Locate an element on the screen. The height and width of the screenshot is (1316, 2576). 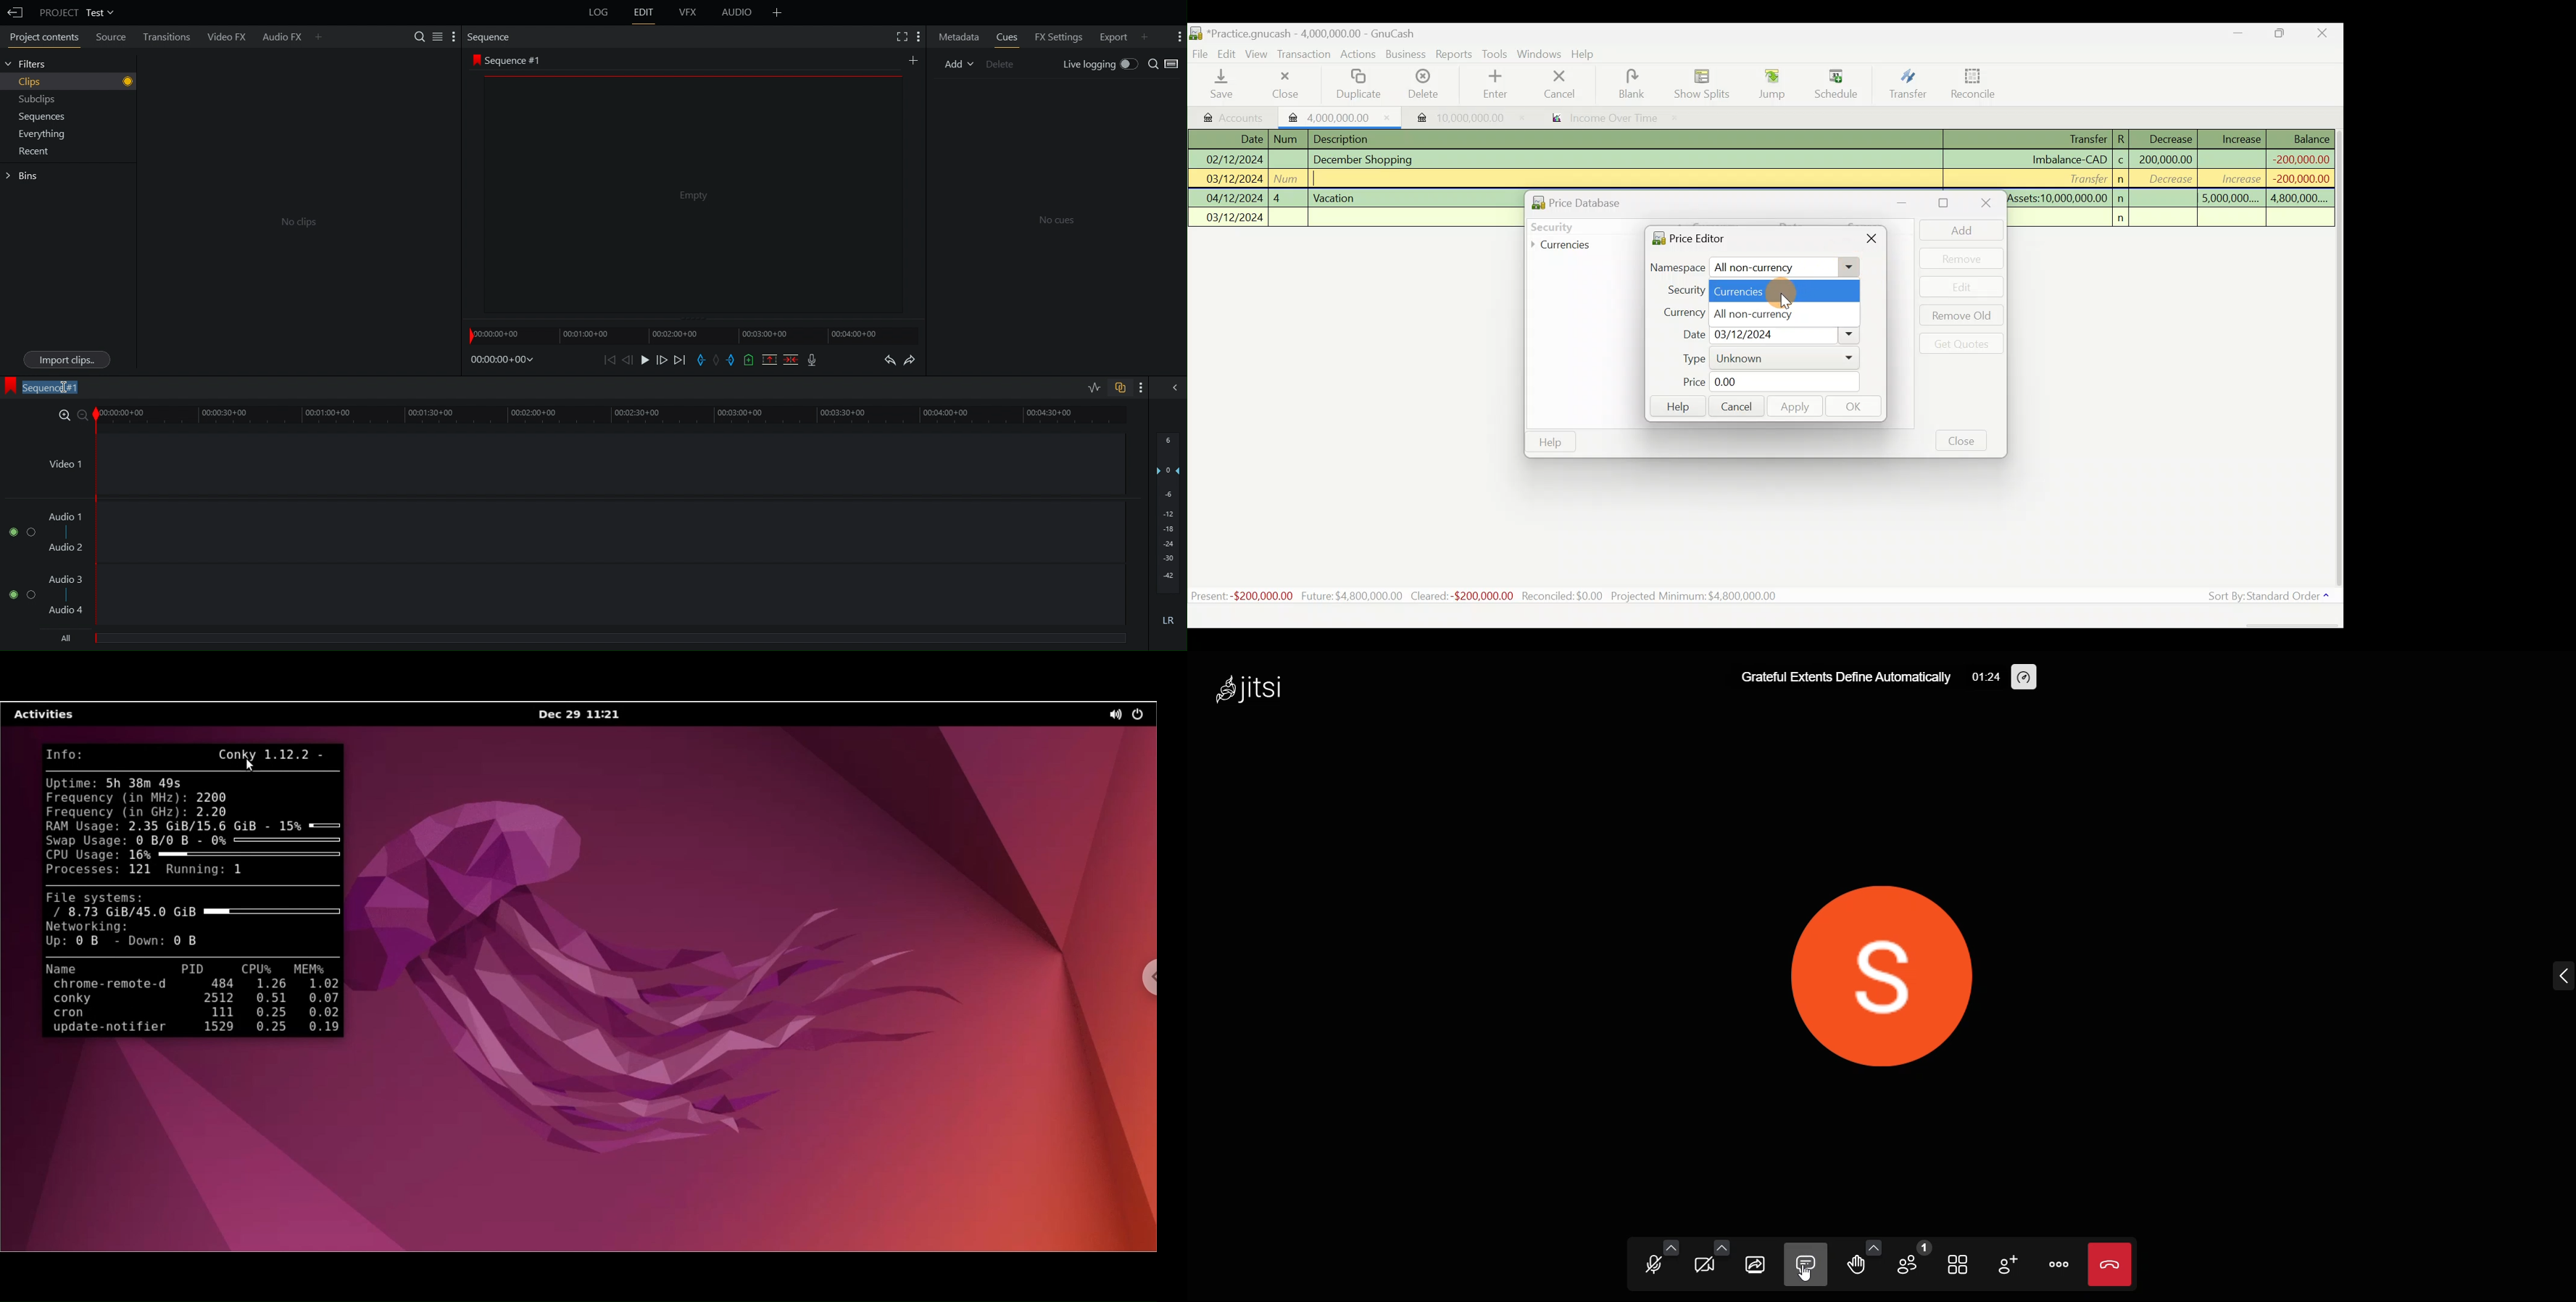
Exit Marker is located at coordinates (734, 360).